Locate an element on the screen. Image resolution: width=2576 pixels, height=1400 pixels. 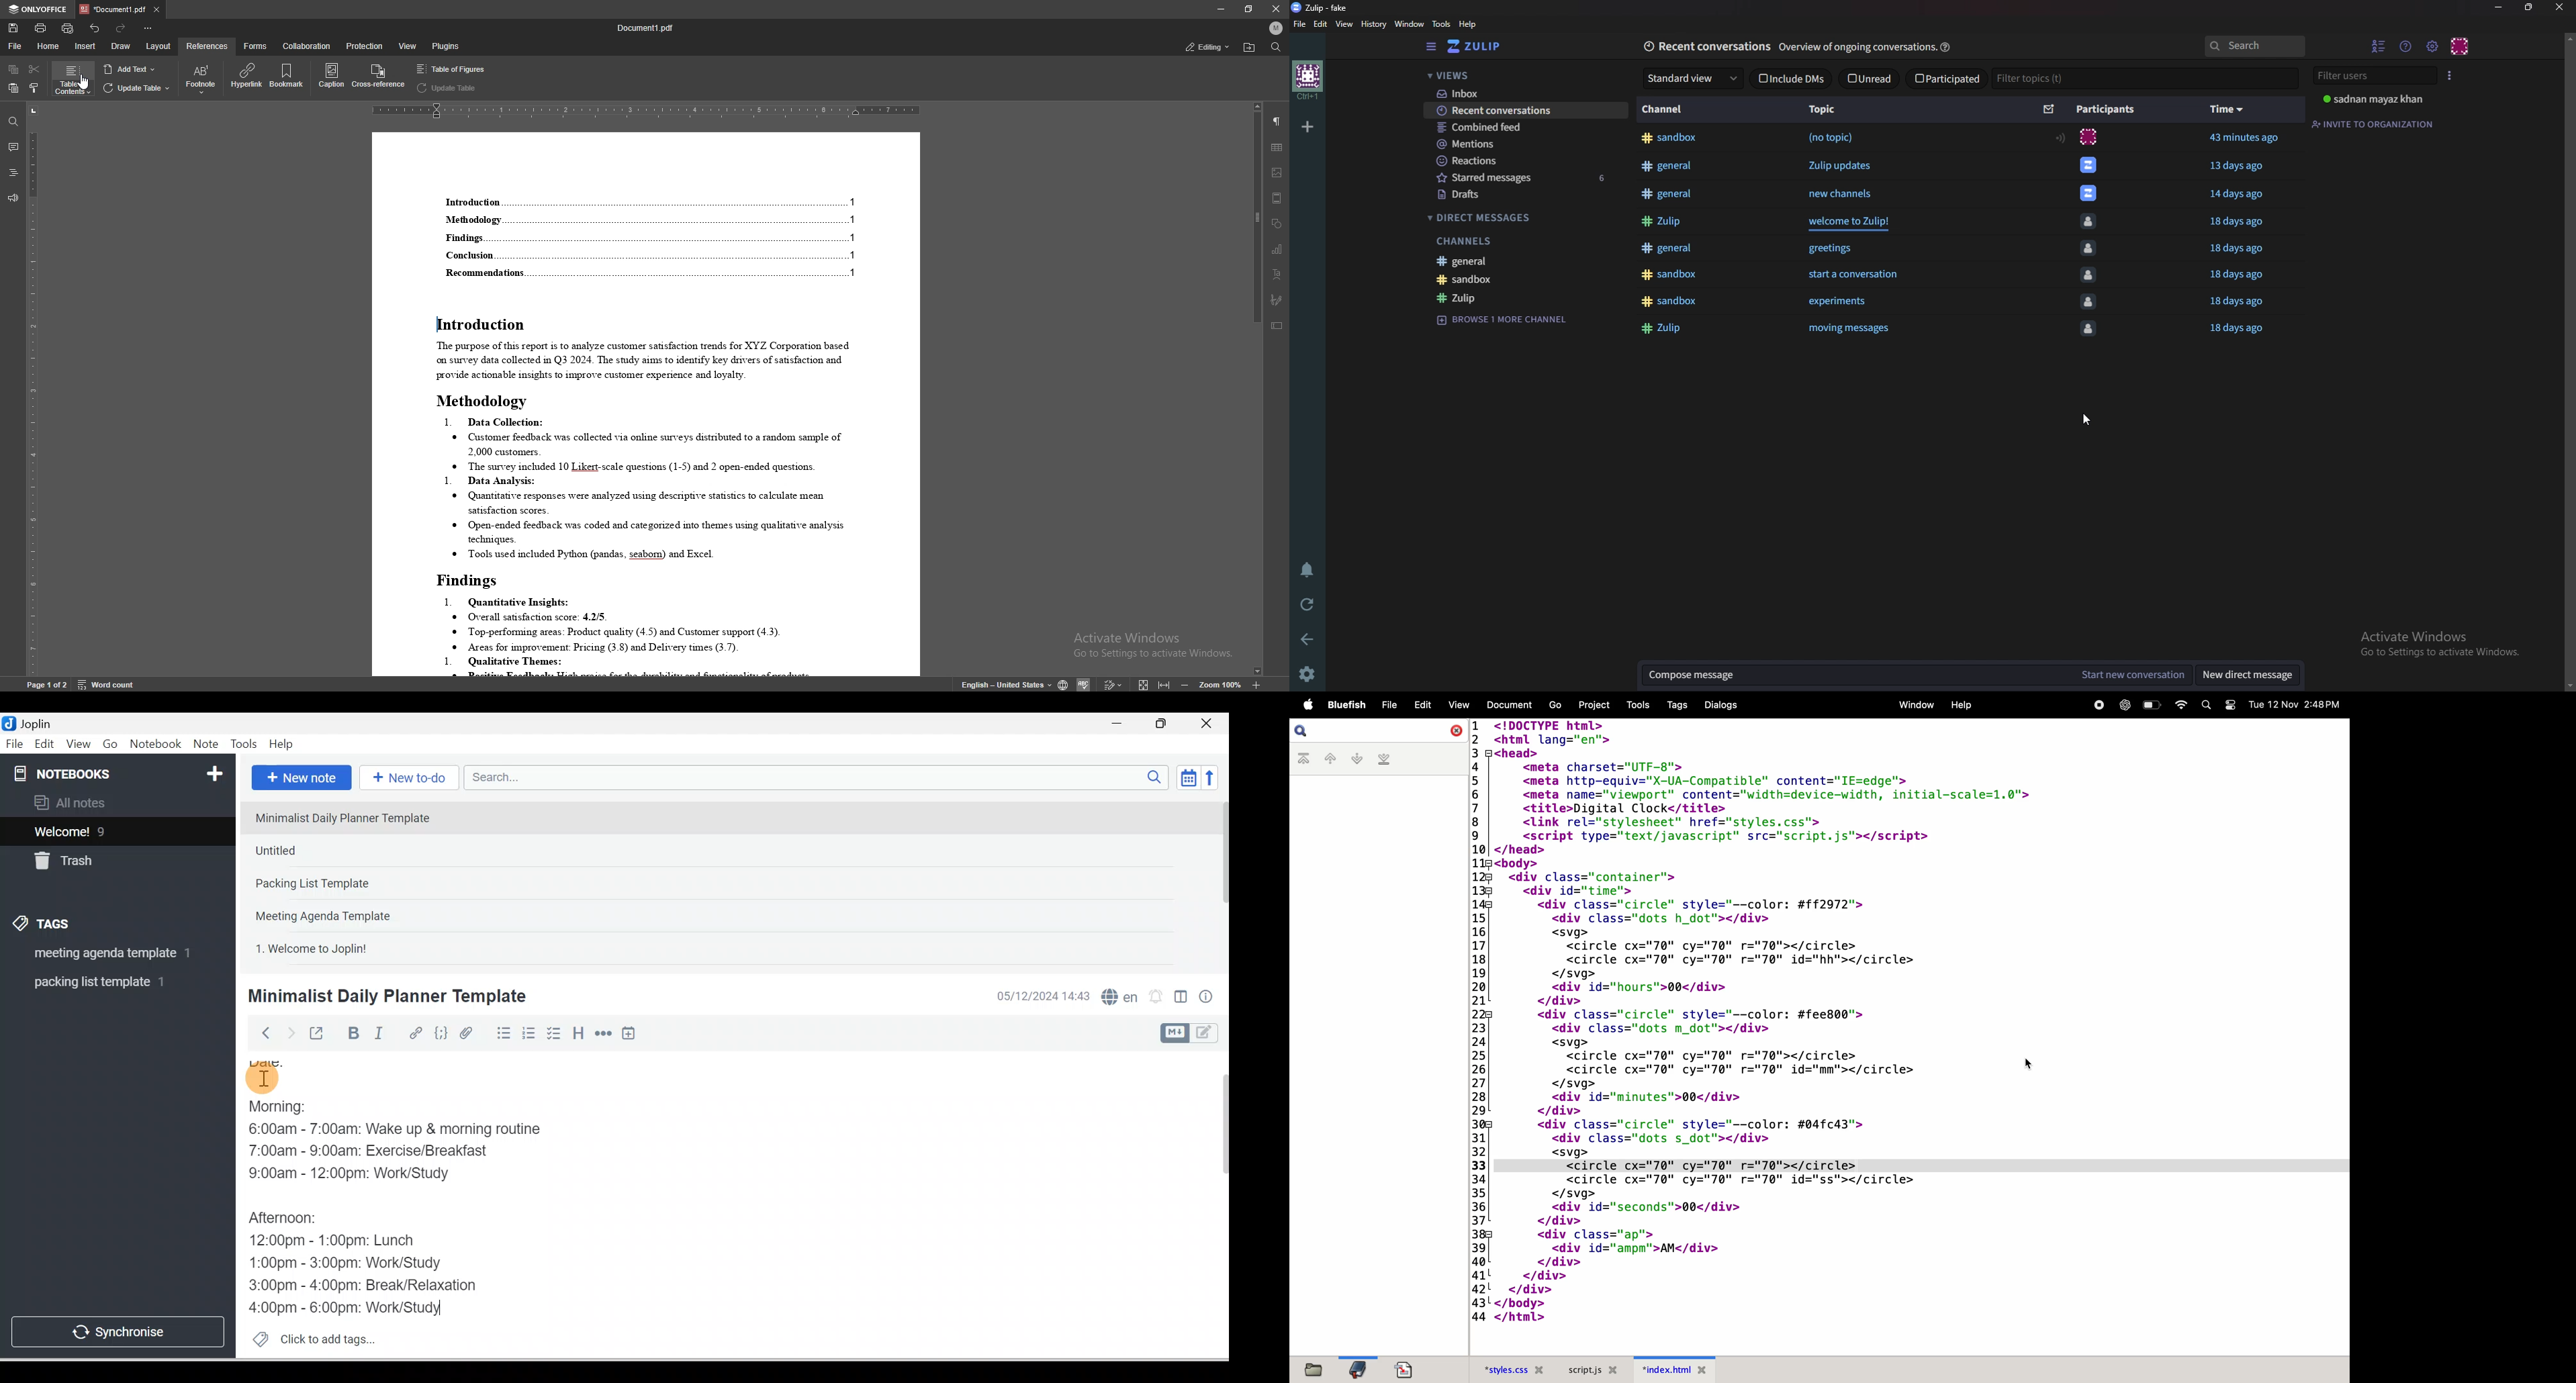
english - United states is located at coordinates (1007, 685).